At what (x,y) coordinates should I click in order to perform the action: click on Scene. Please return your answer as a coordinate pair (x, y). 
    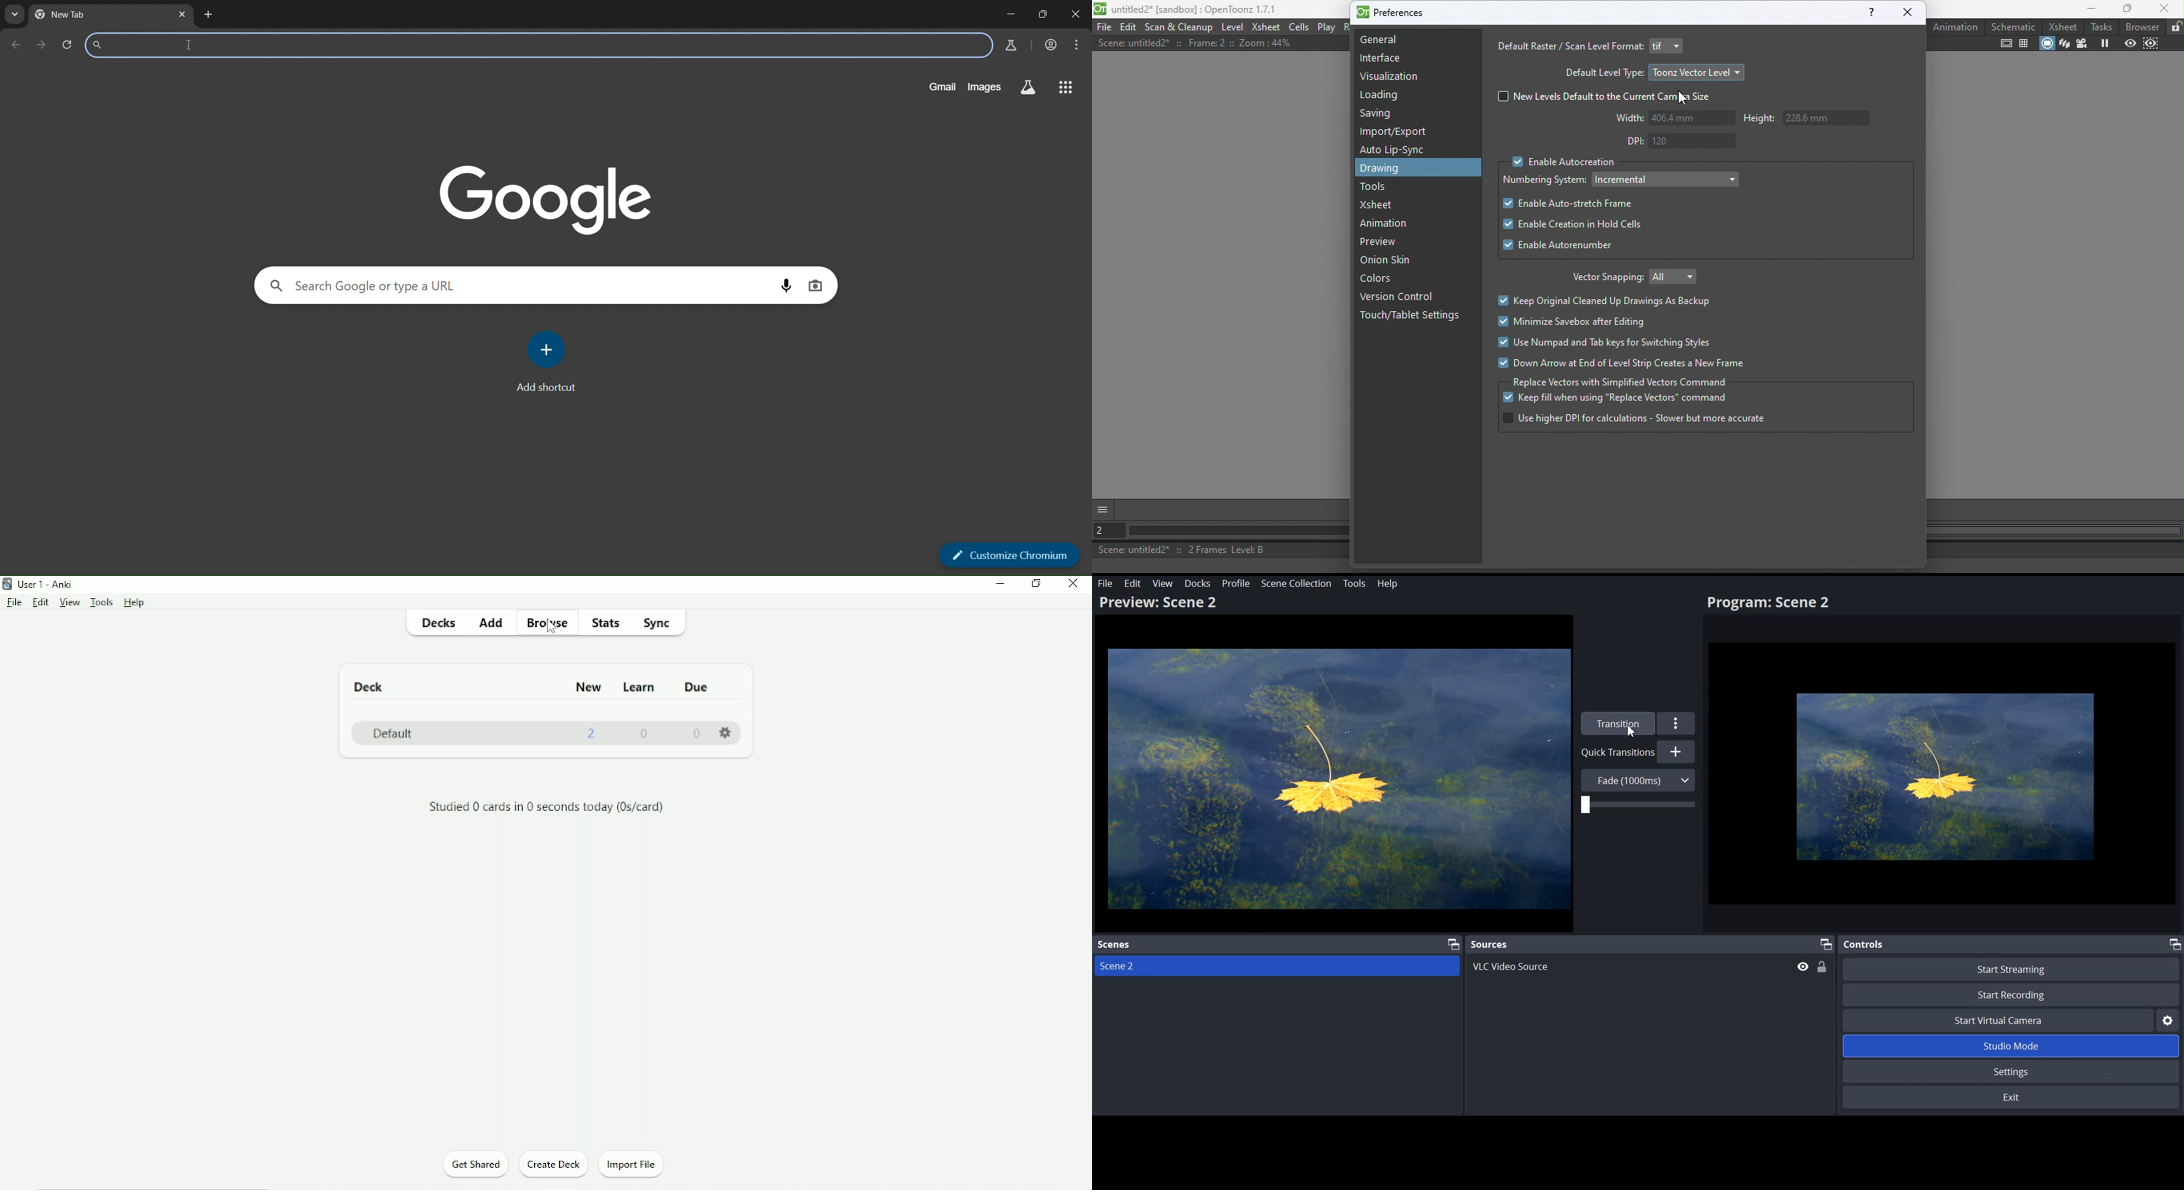
    Looking at the image, I should click on (1161, 968).